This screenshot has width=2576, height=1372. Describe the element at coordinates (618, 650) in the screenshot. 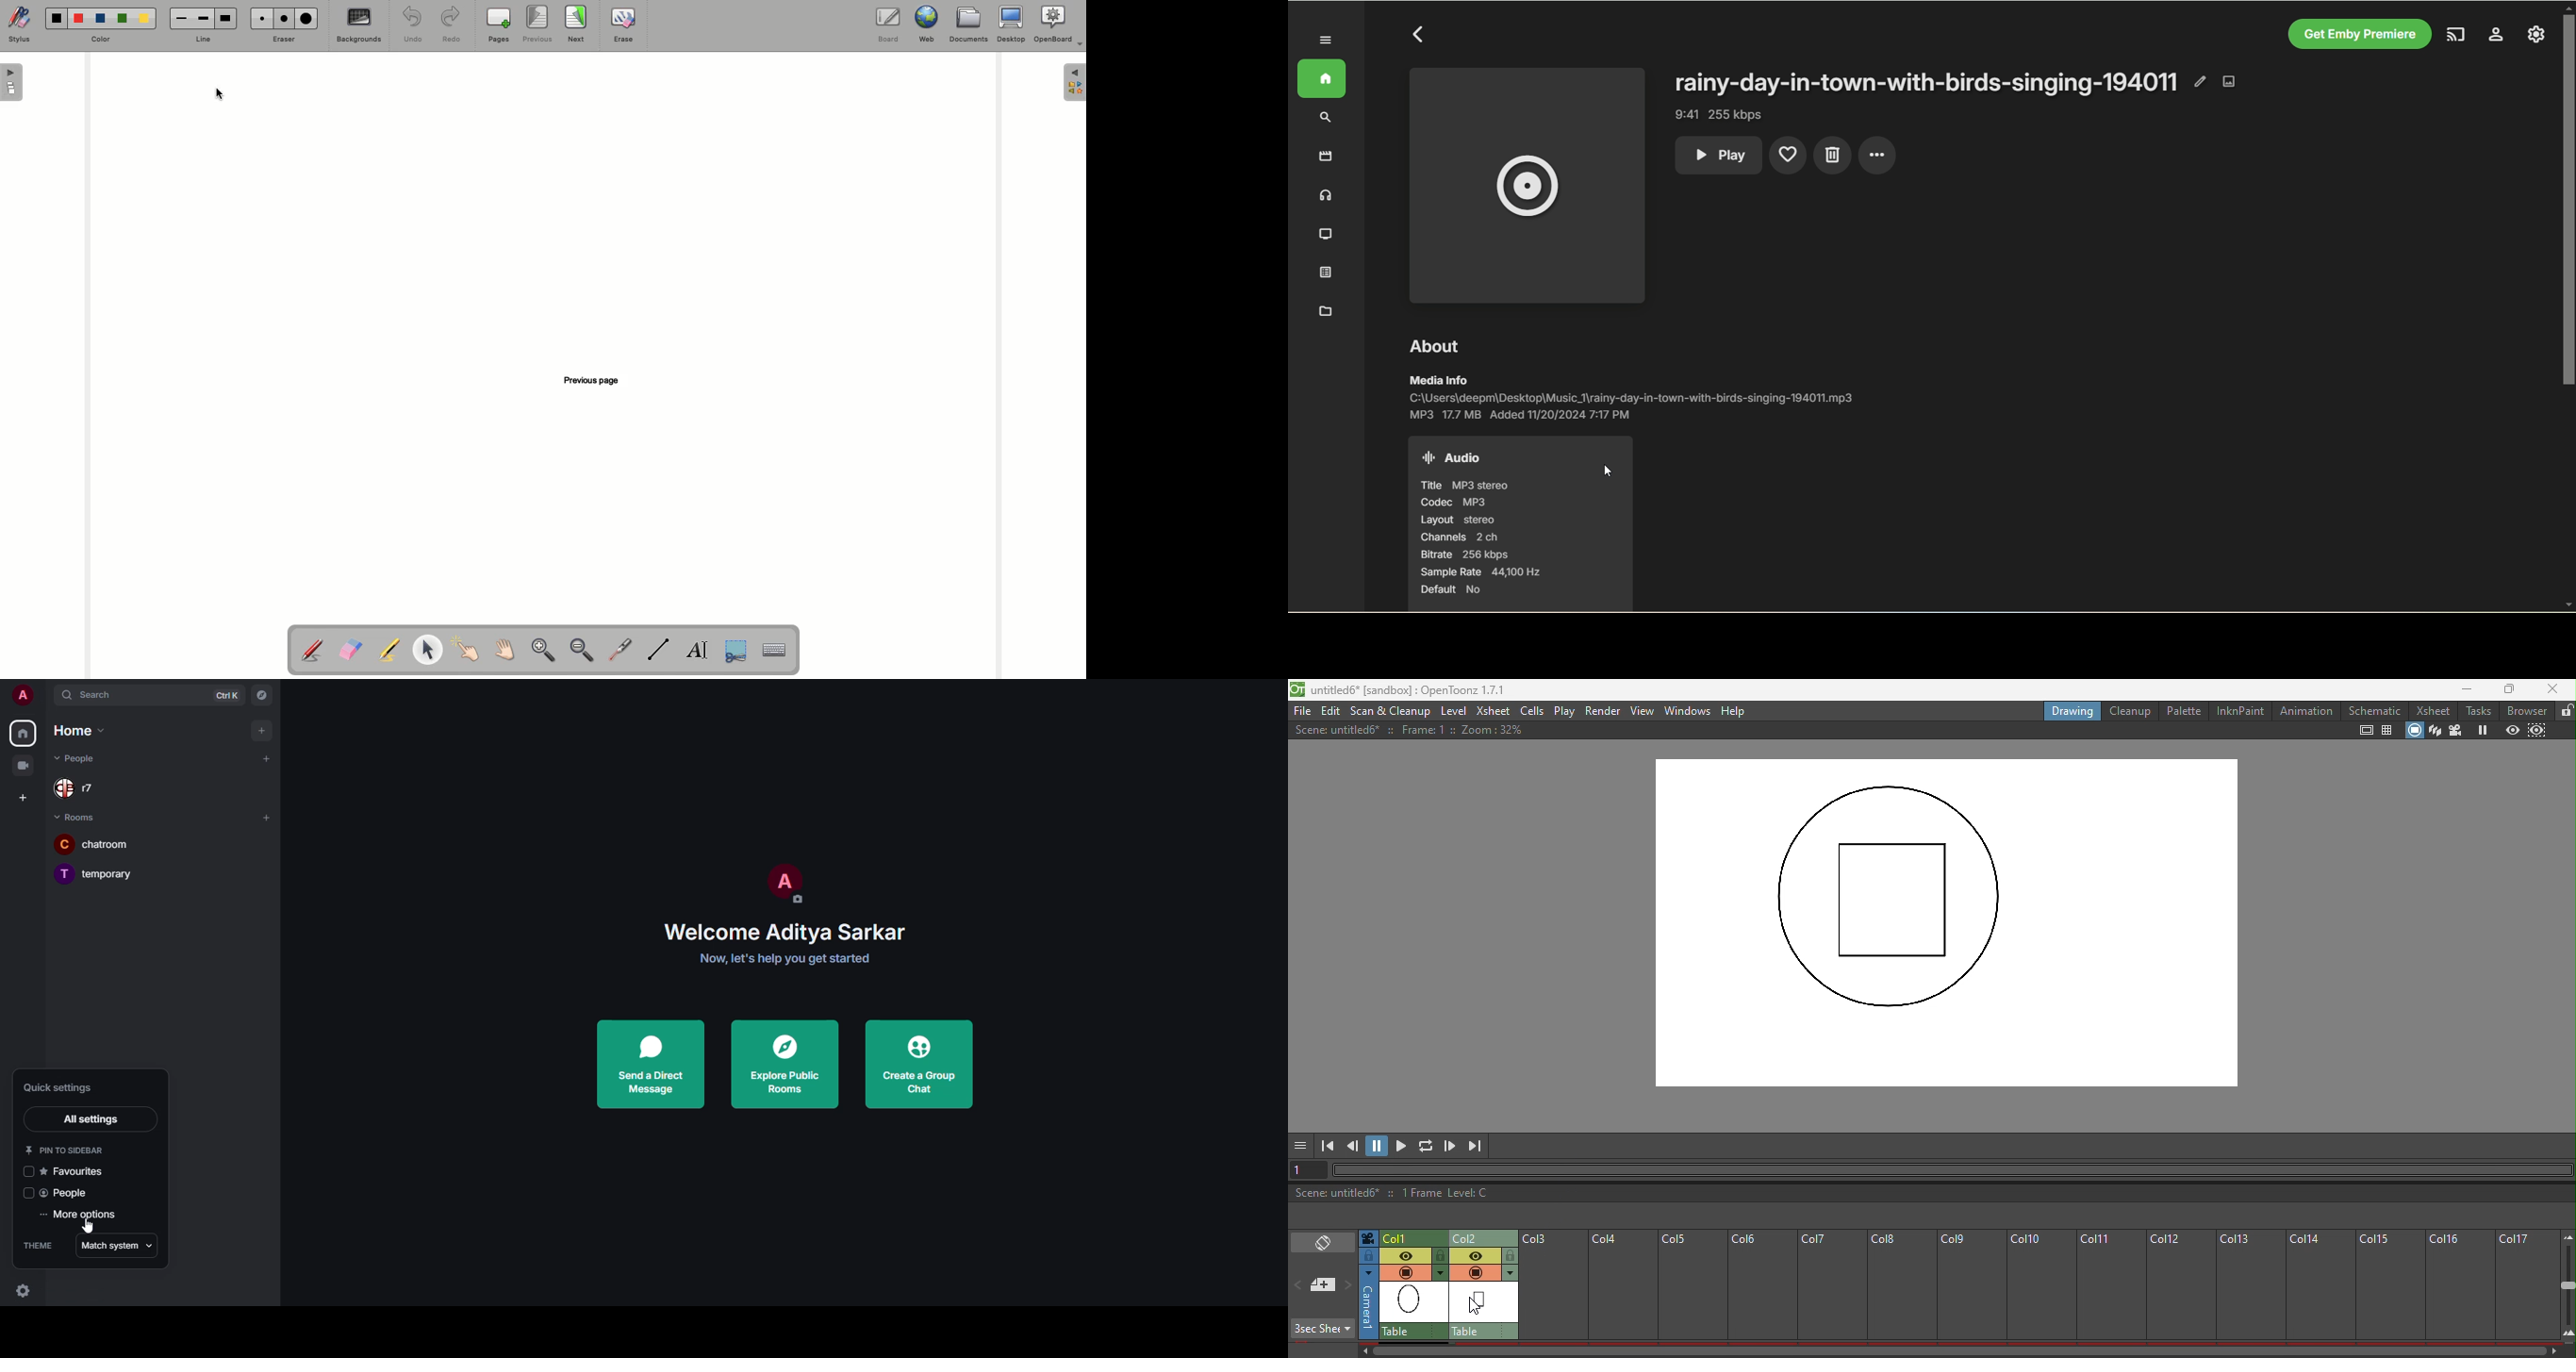

I see `Virtual laser pointer` at that location.